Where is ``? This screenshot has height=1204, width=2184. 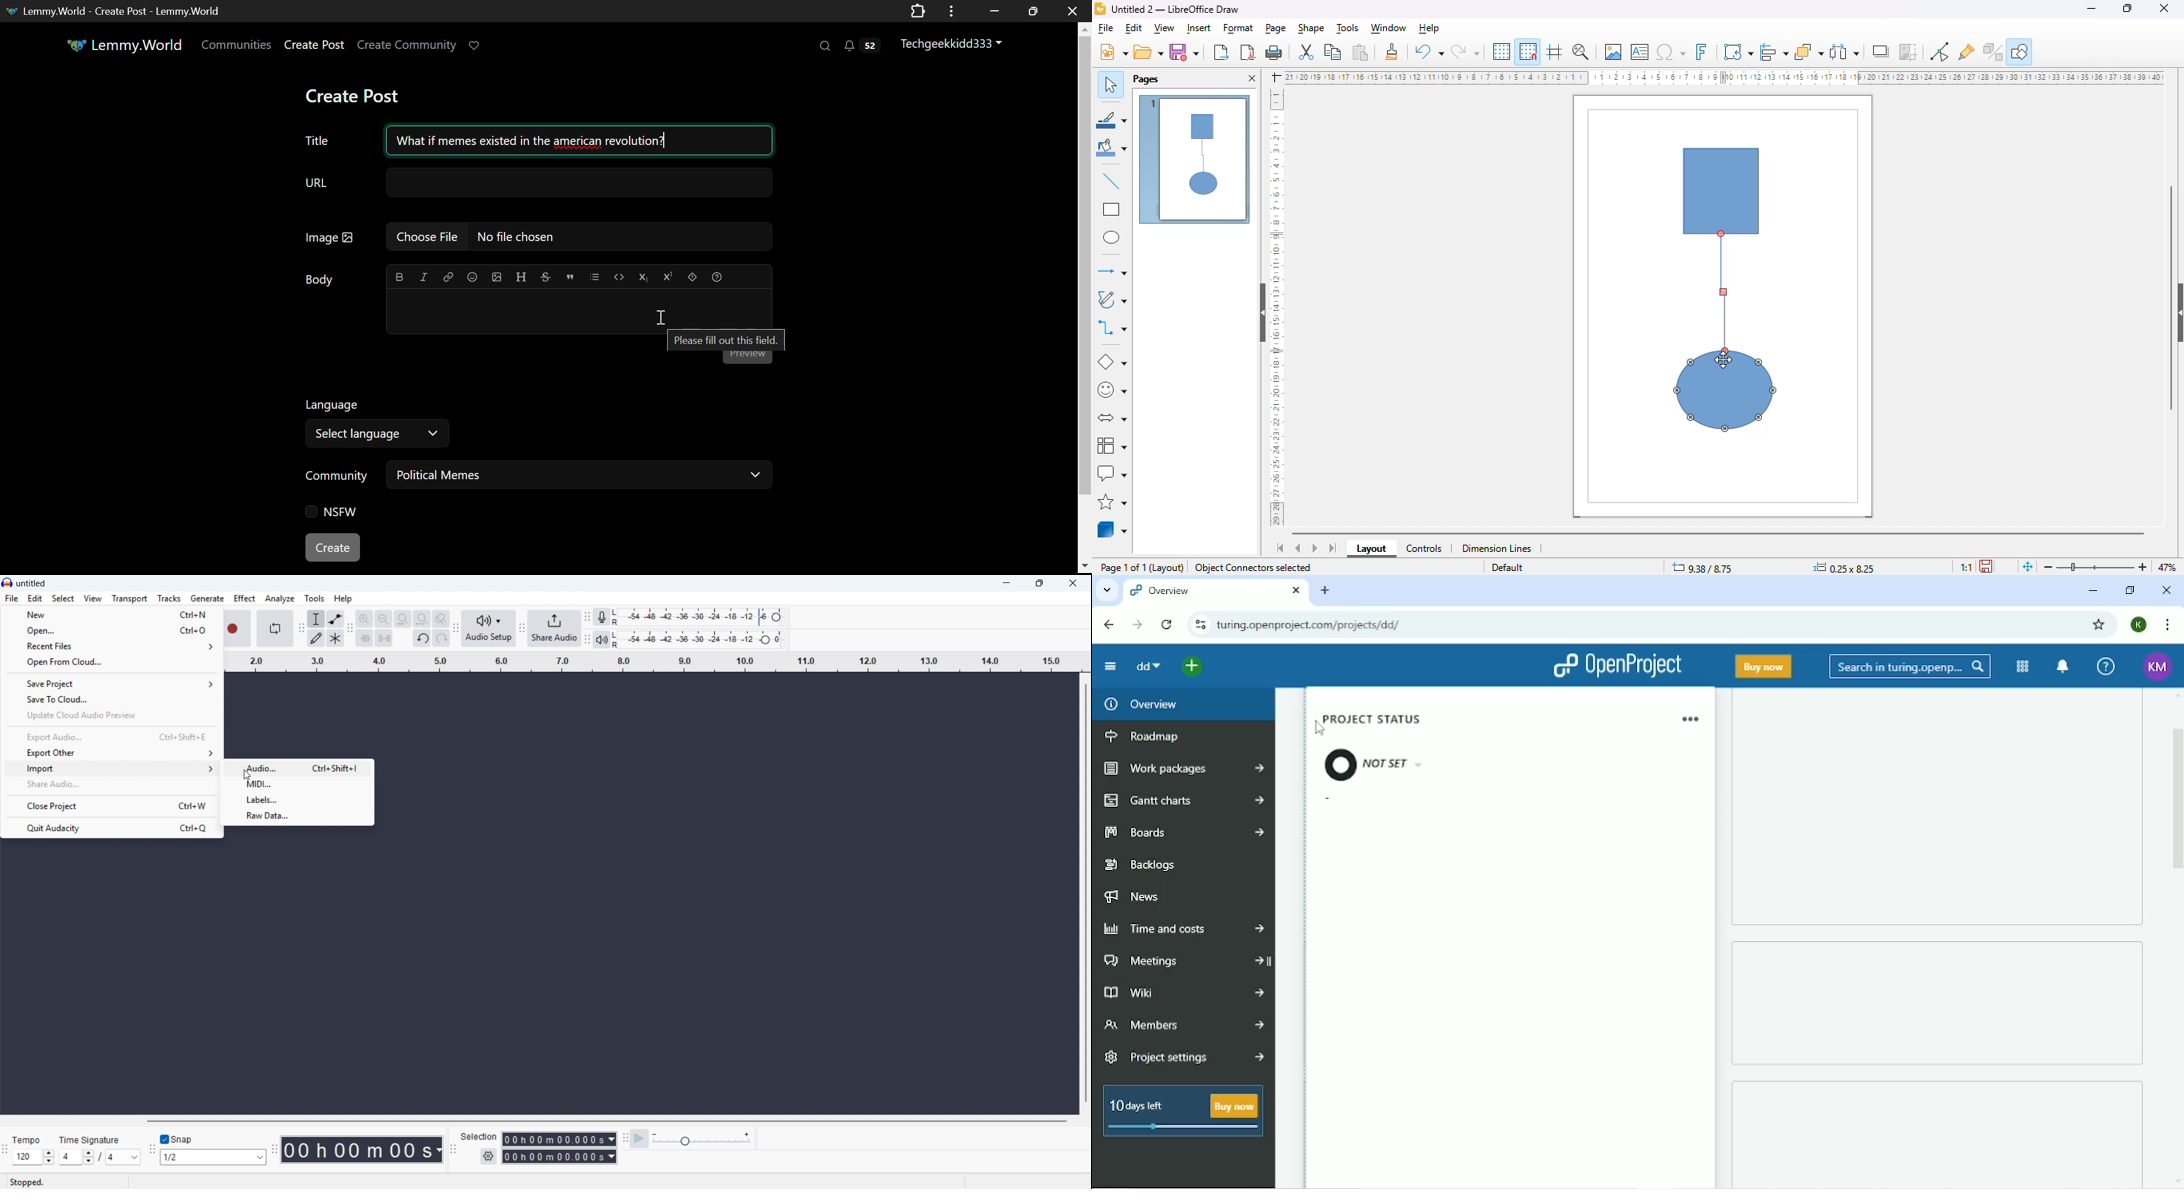
 is located at coordinates (702, 1138).